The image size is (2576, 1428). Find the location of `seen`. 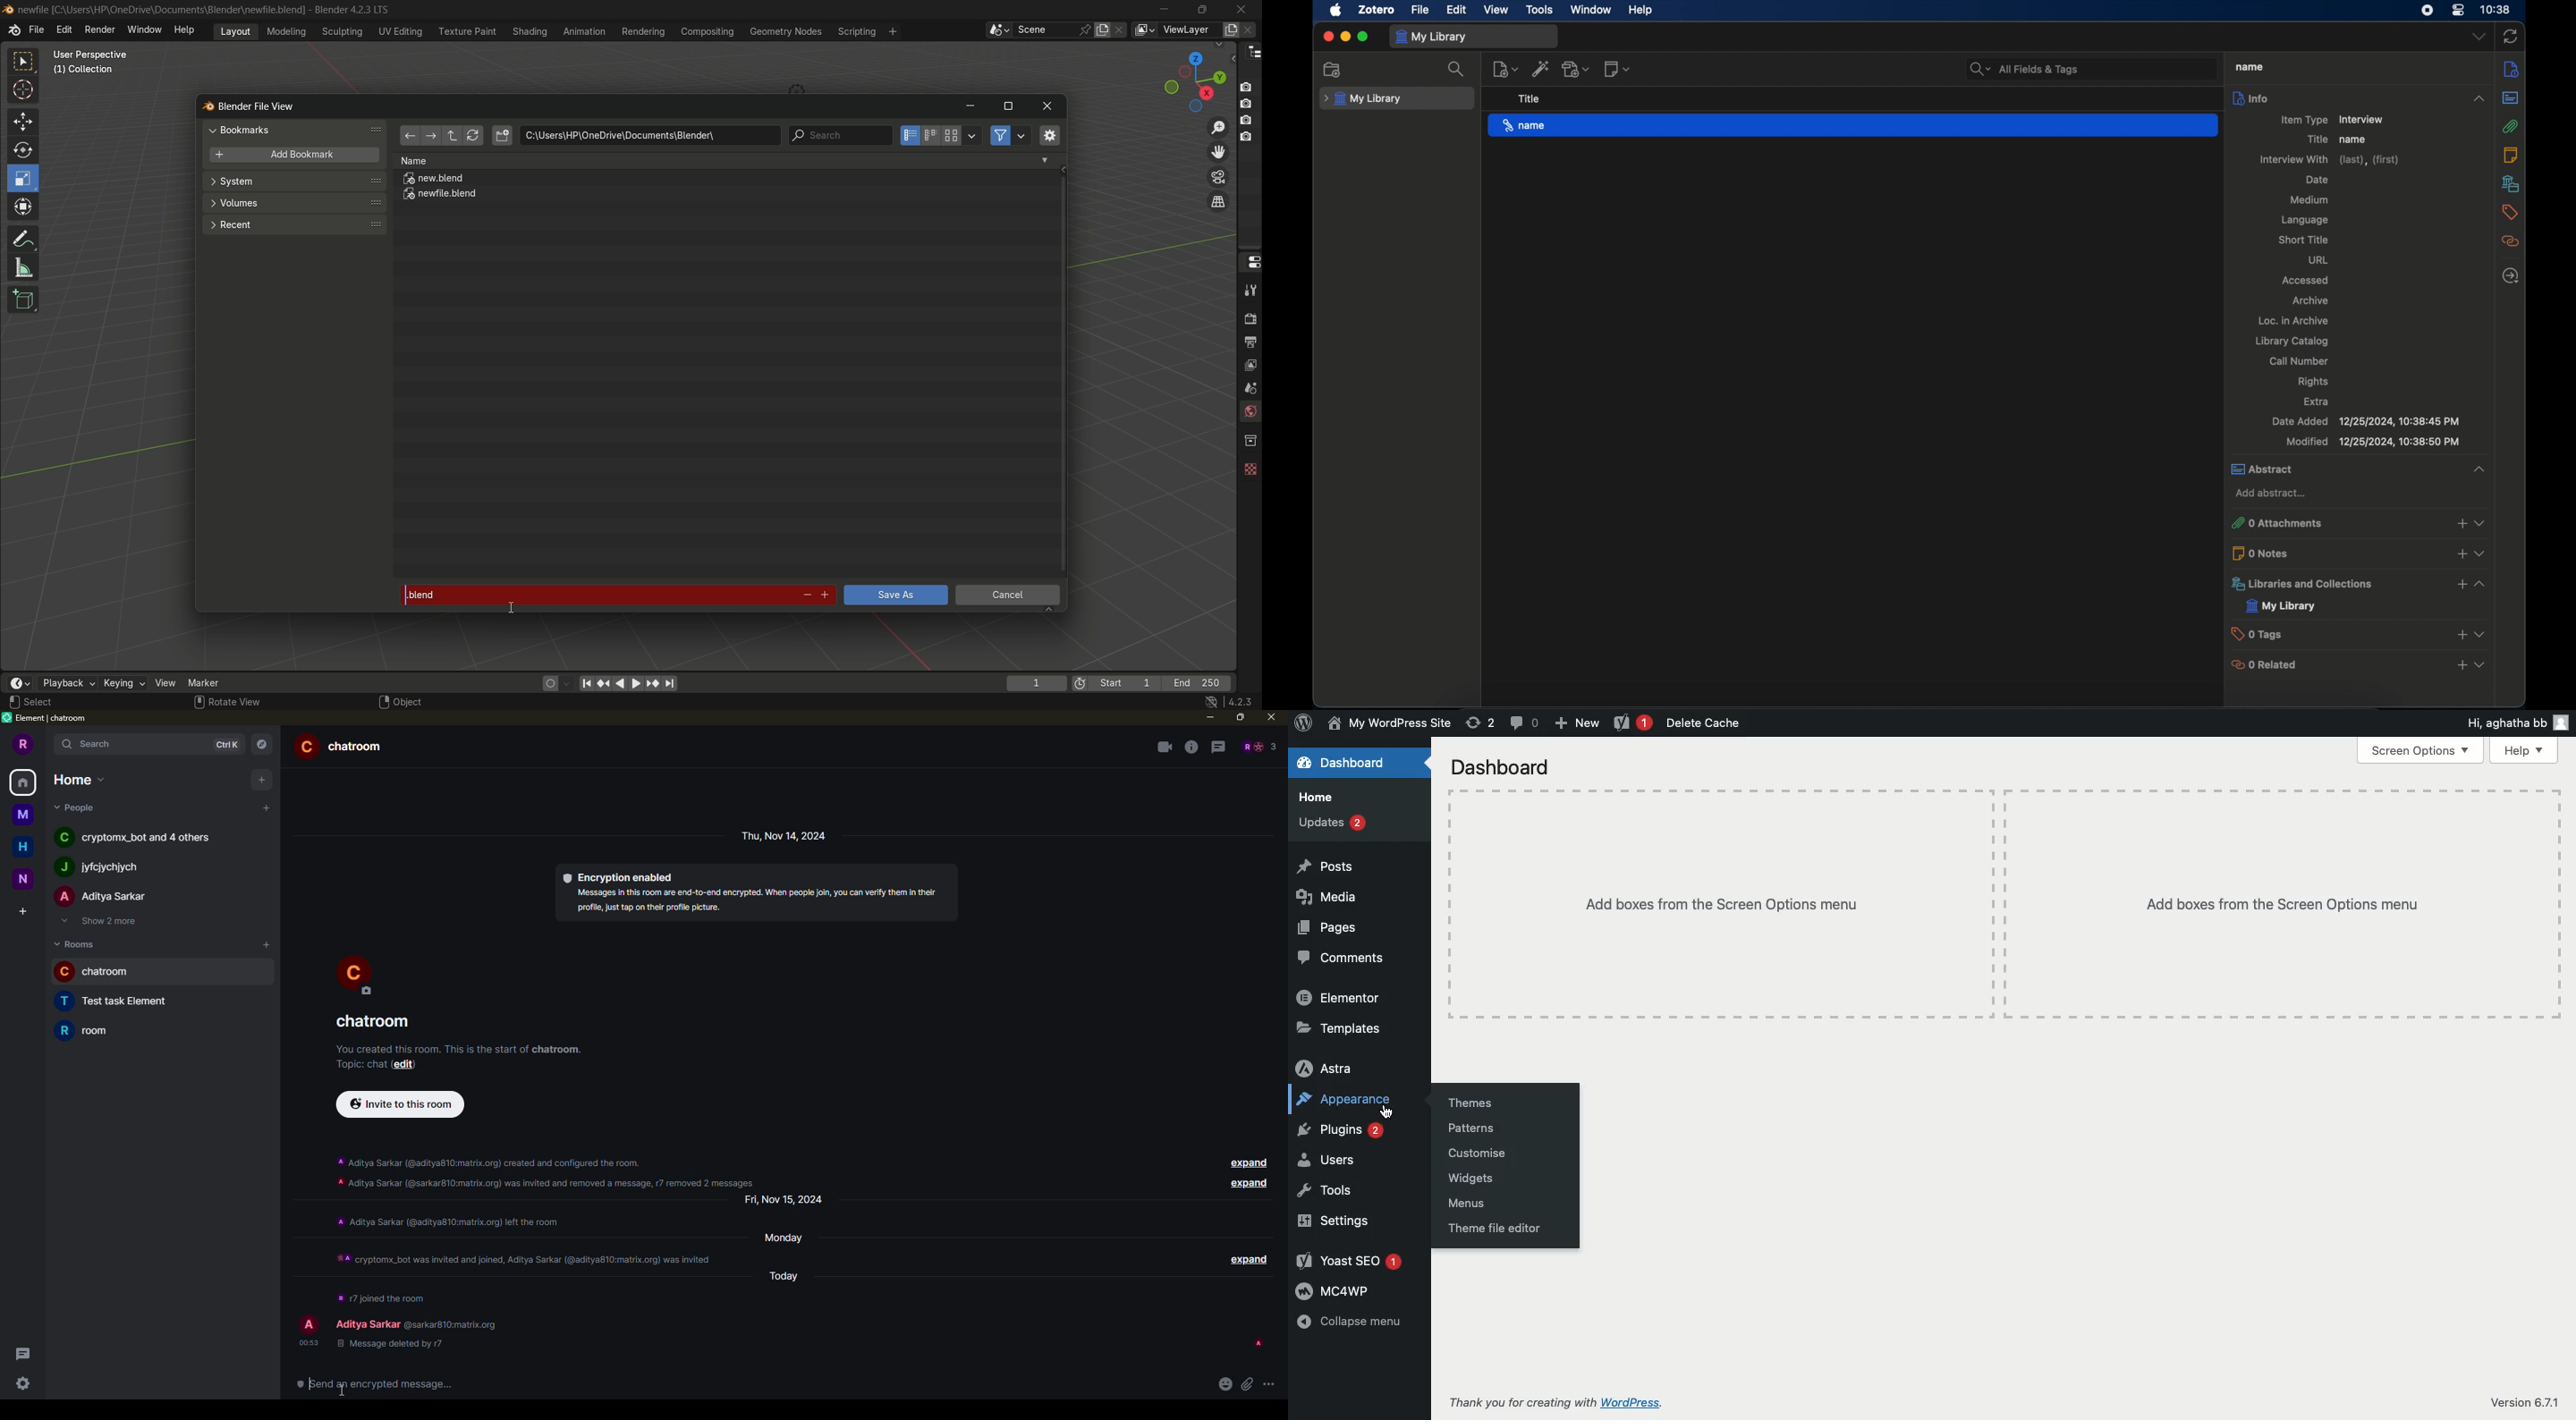

seen is located at coordinates (1257, 1343).